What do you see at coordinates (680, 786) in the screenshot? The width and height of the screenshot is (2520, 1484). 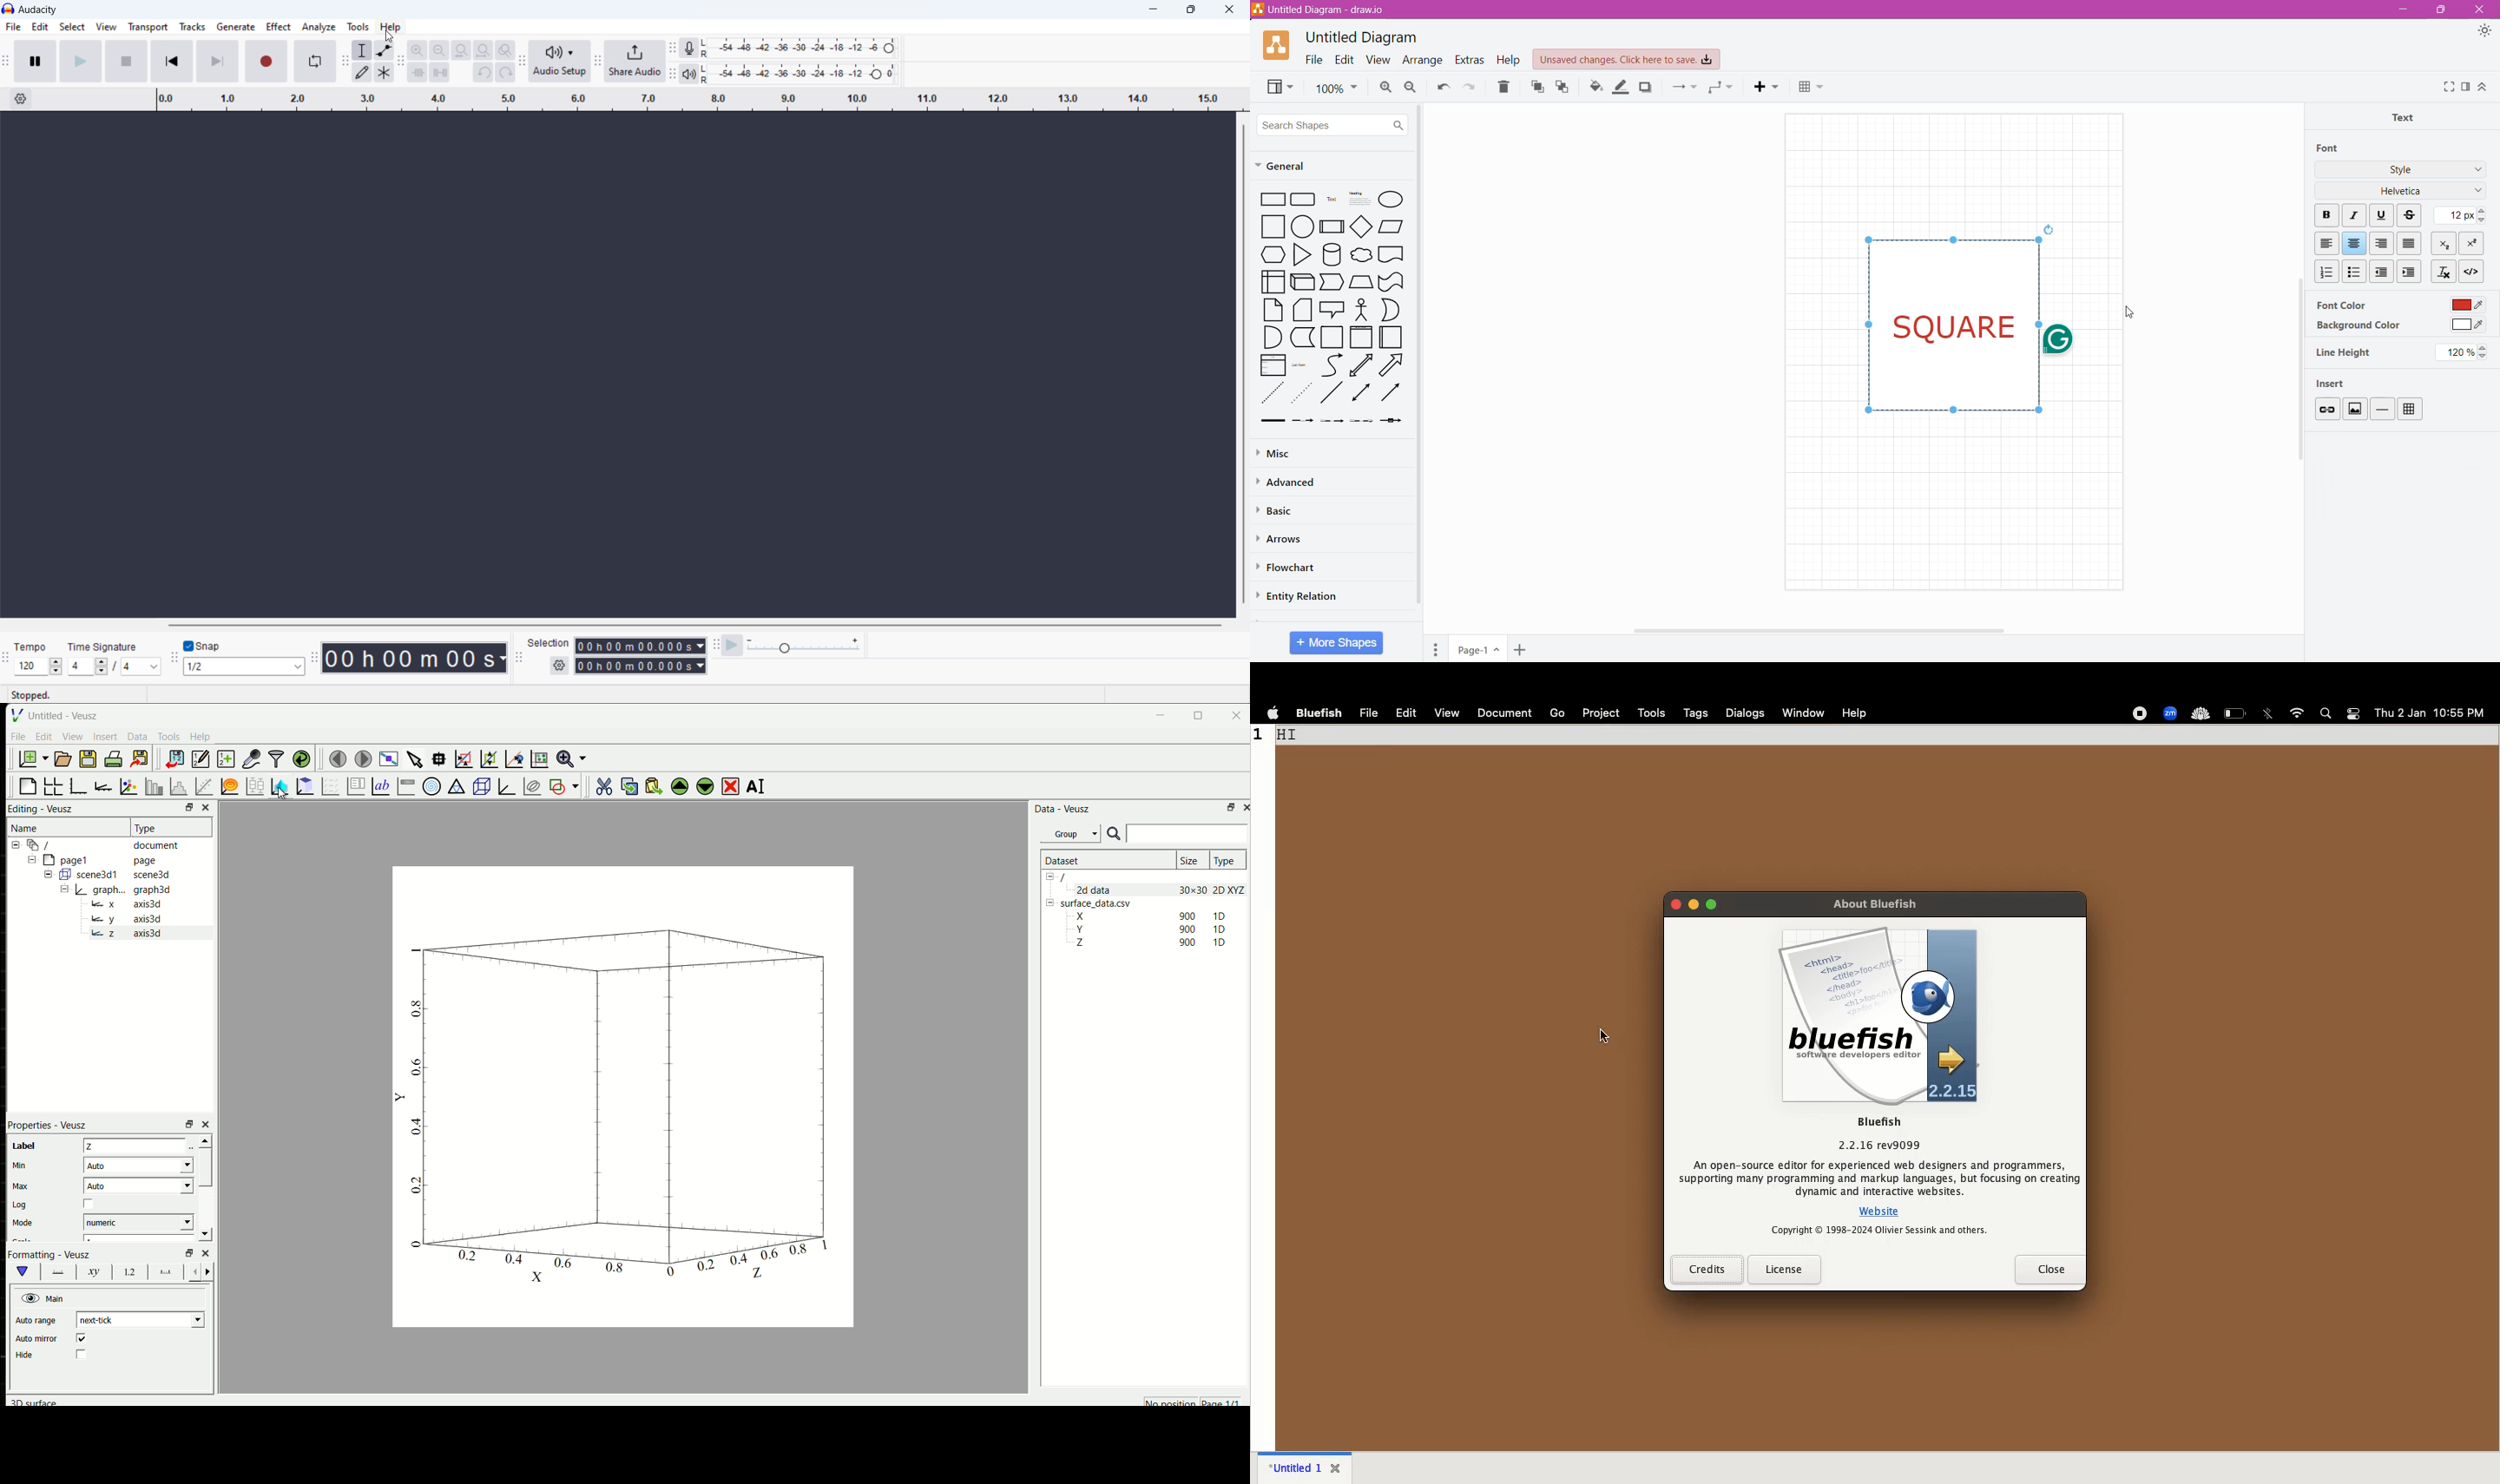 I see `move the selected widget up` at bounding box center [680, 786].